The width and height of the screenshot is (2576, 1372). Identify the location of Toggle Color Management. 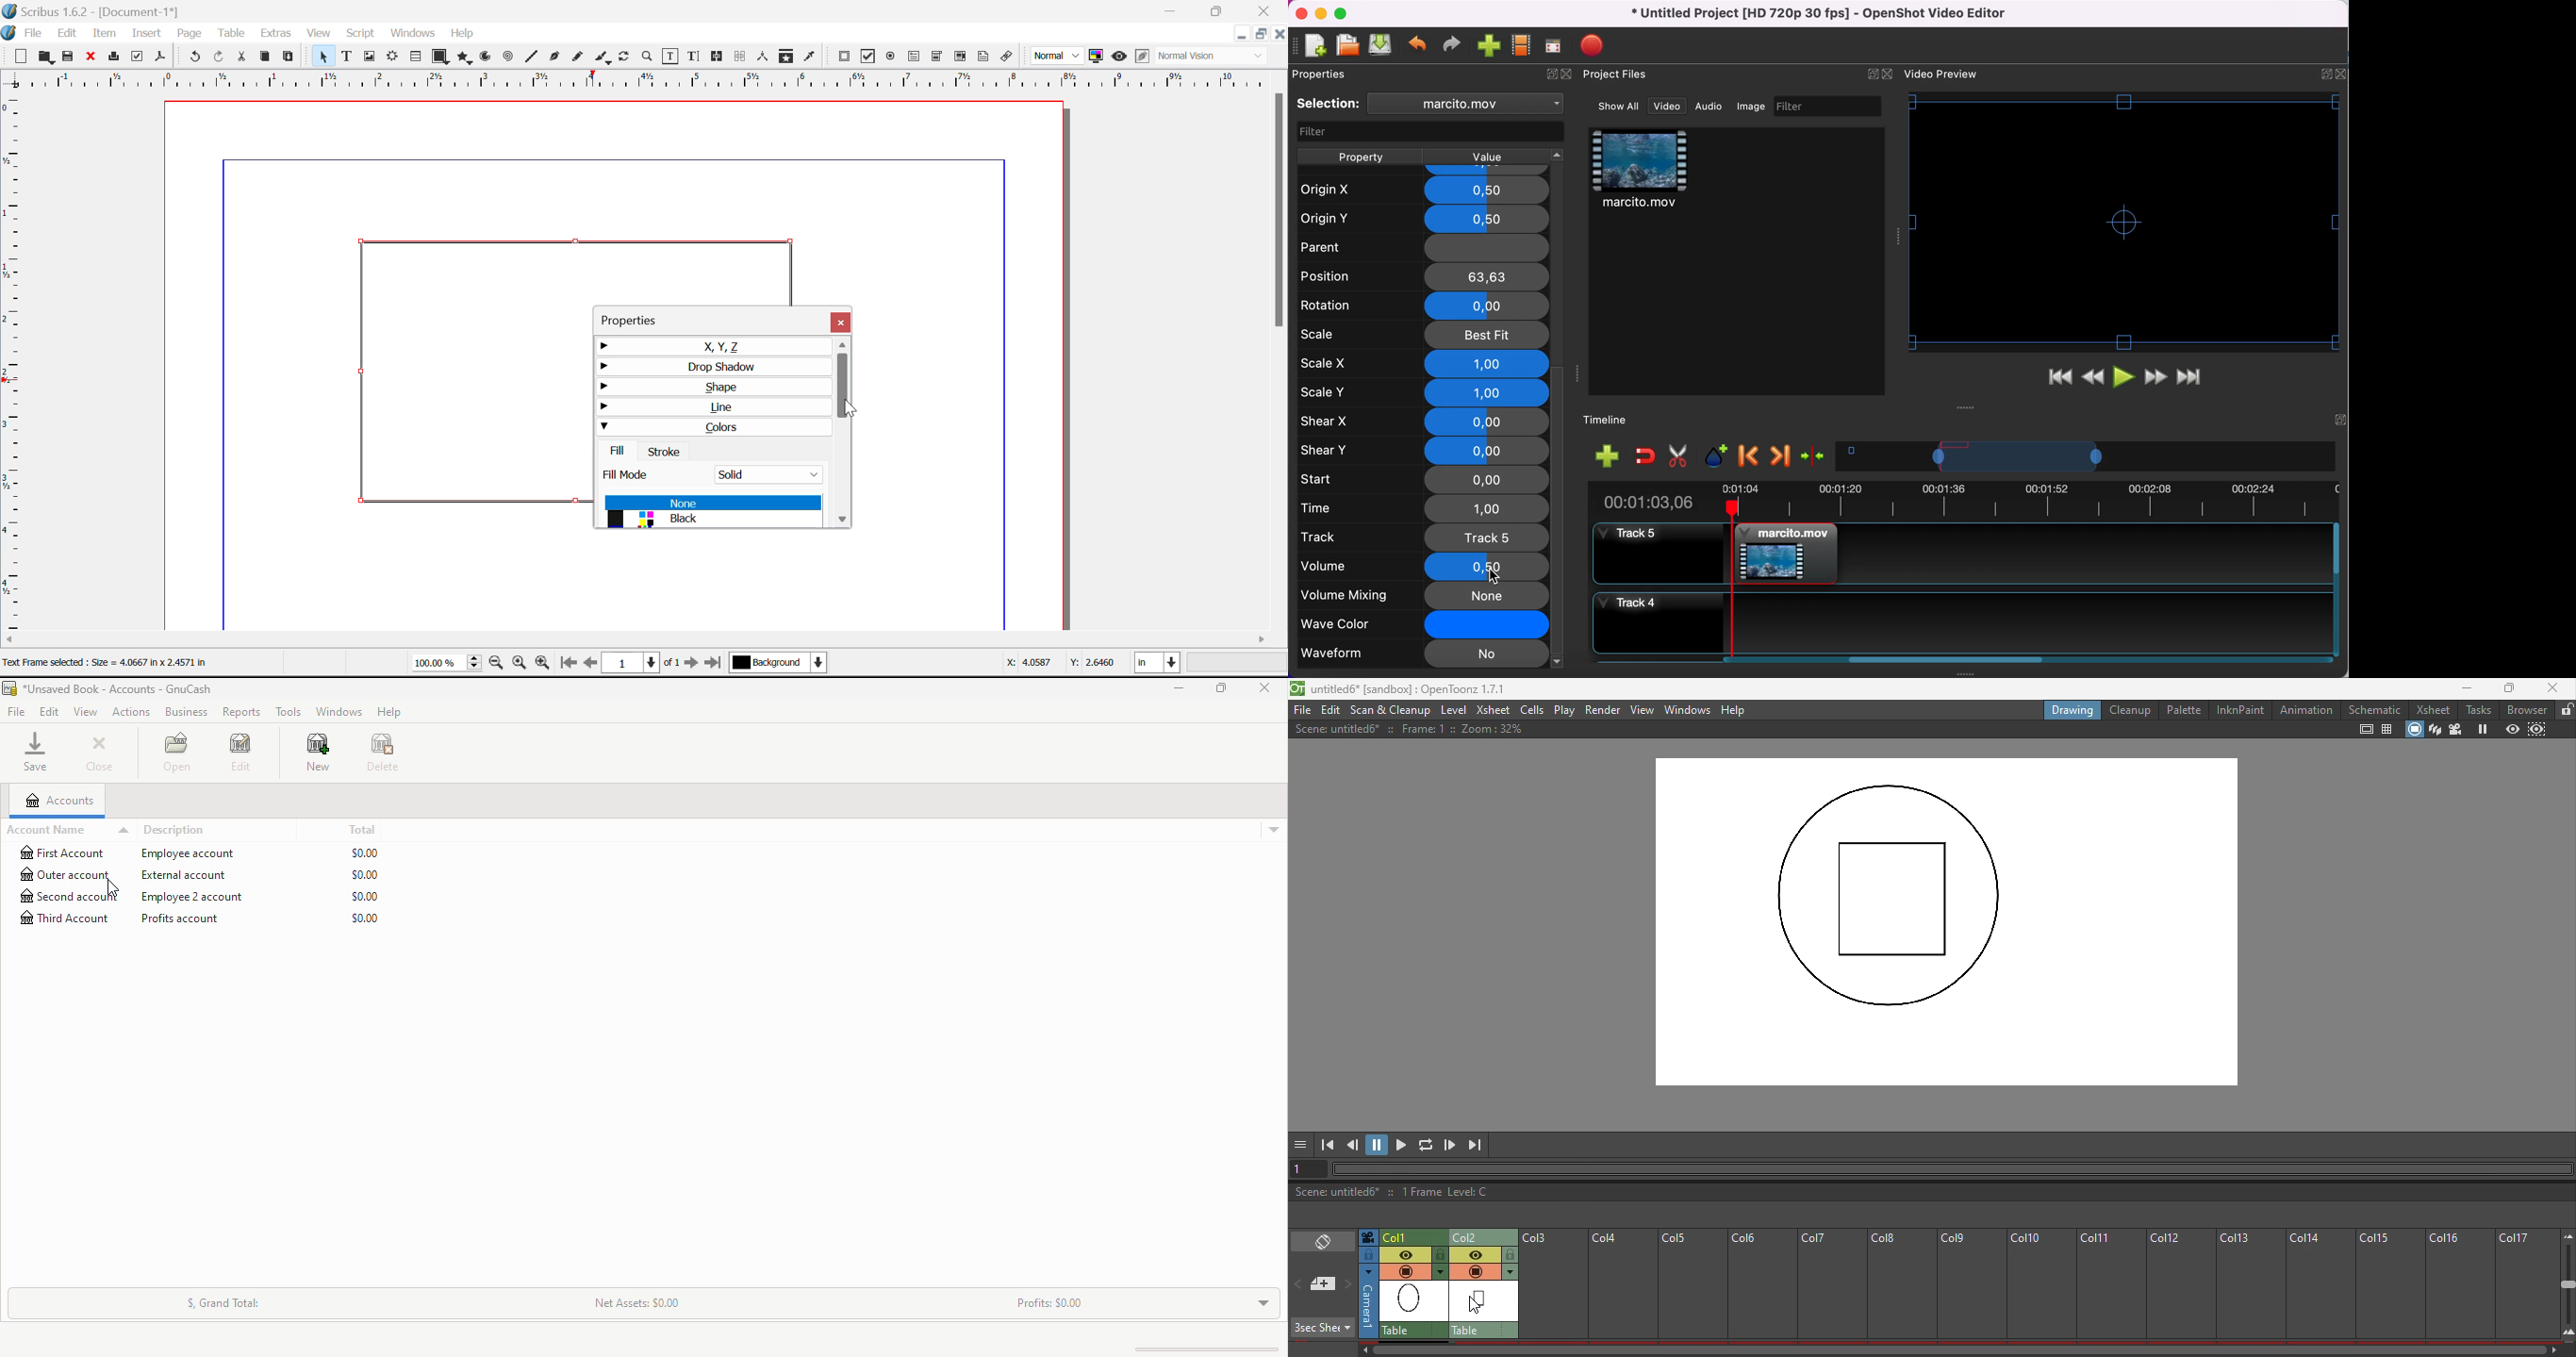
(1097, 57).